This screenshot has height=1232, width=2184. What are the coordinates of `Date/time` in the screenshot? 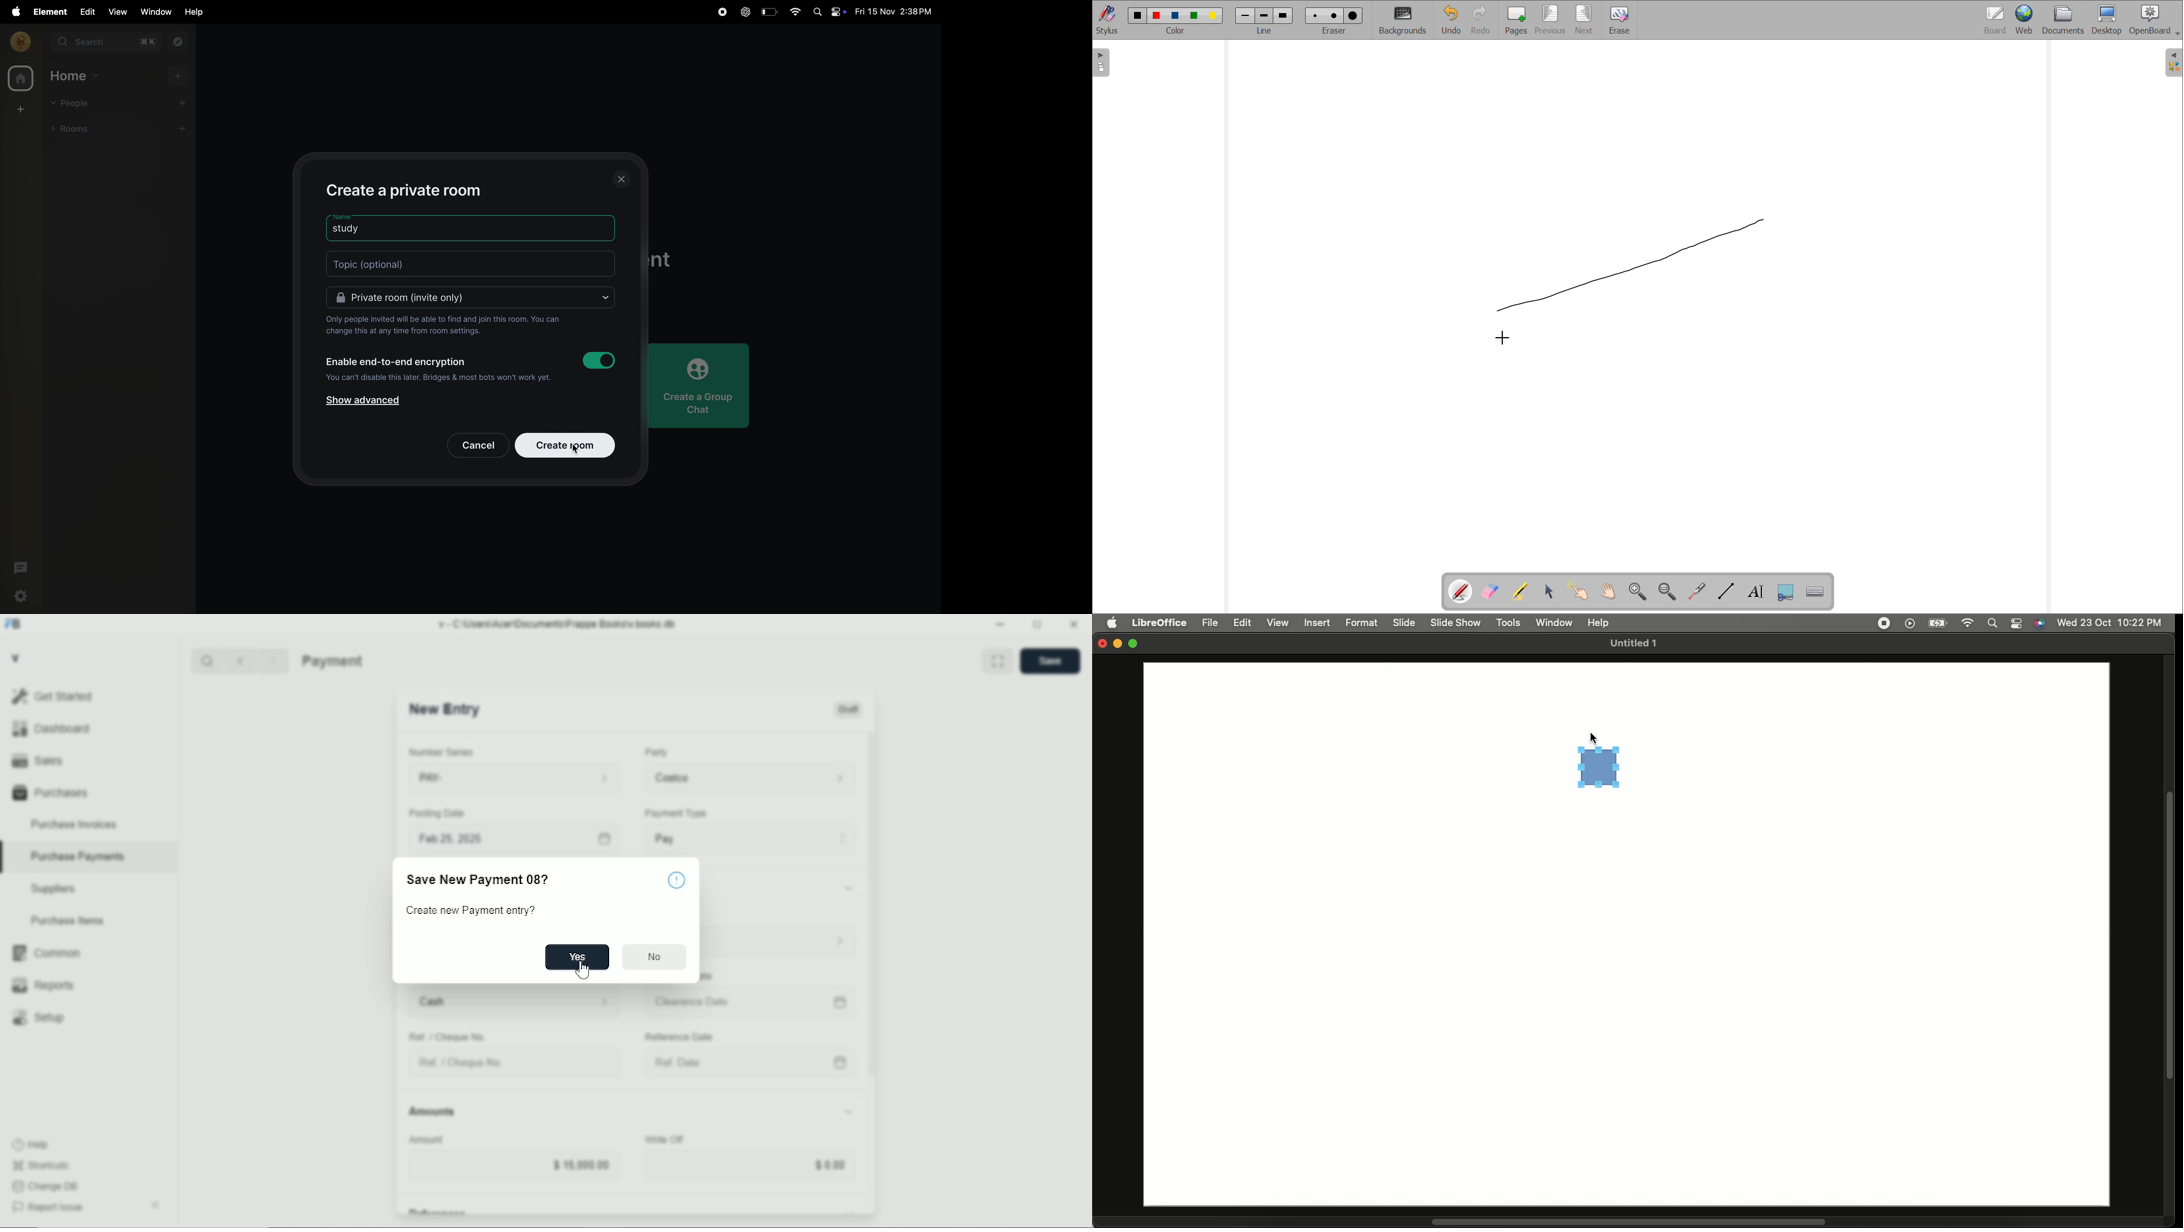 It's located at (2110, 622).